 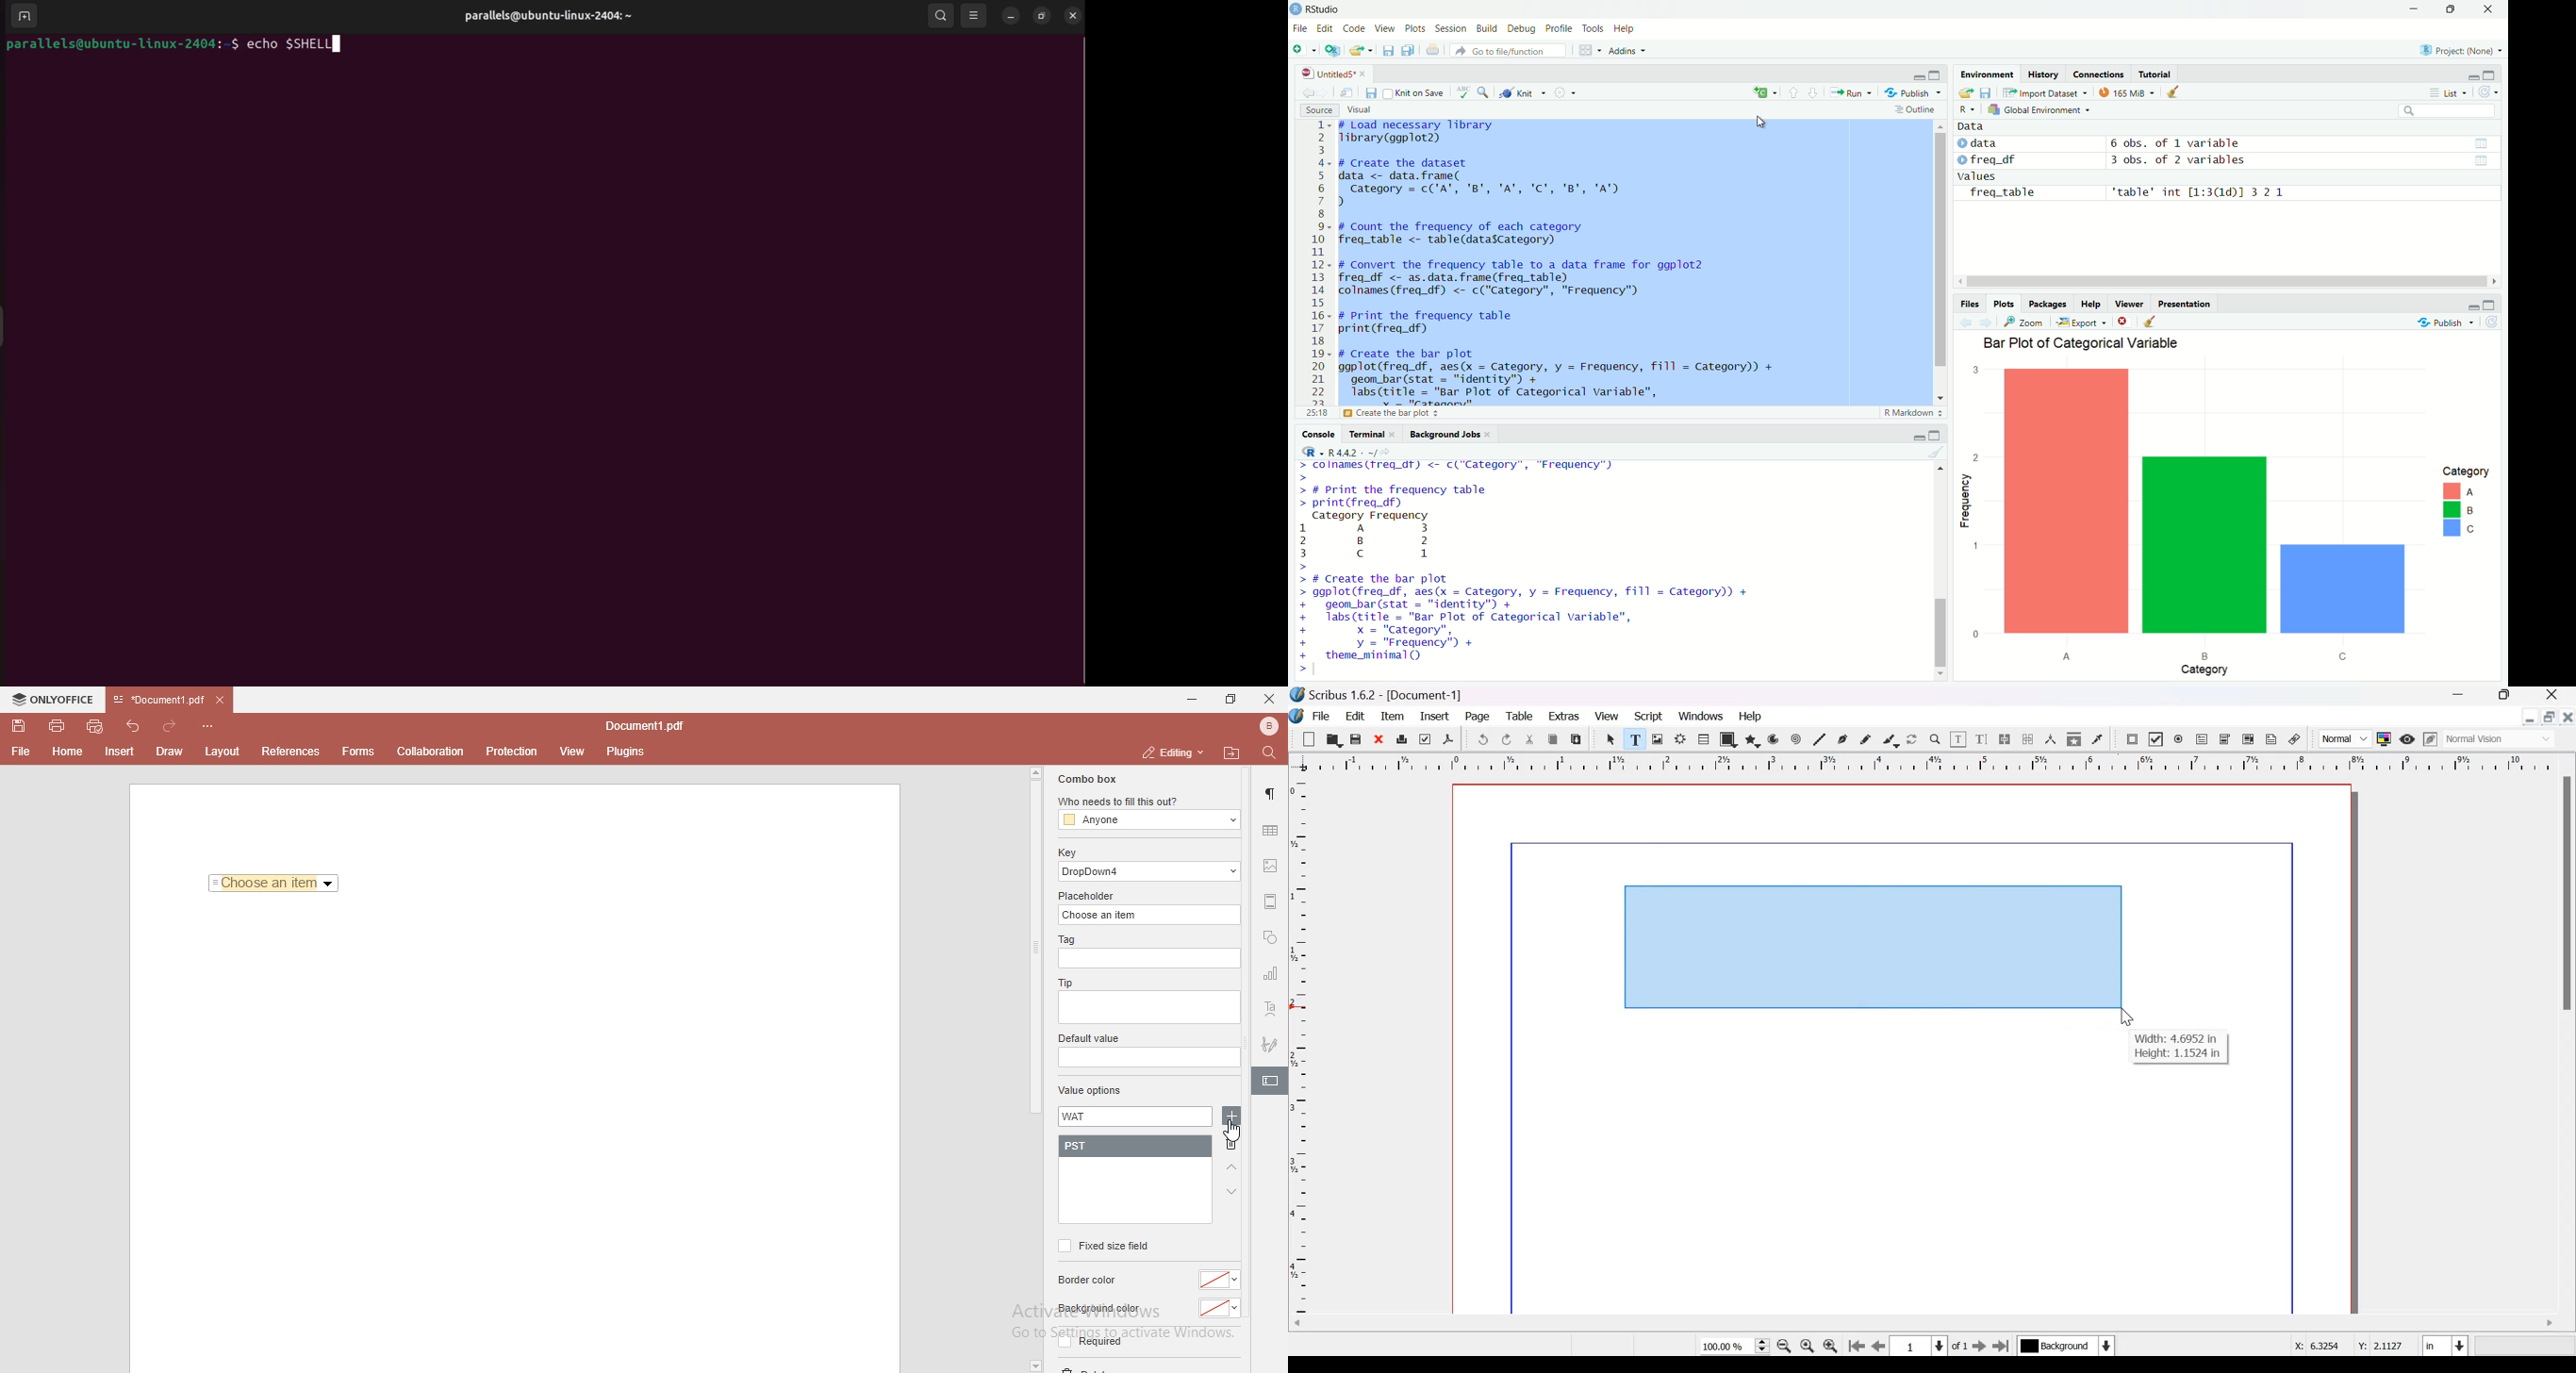 I want to click on Link text frames, so click(x=2004, y=739).